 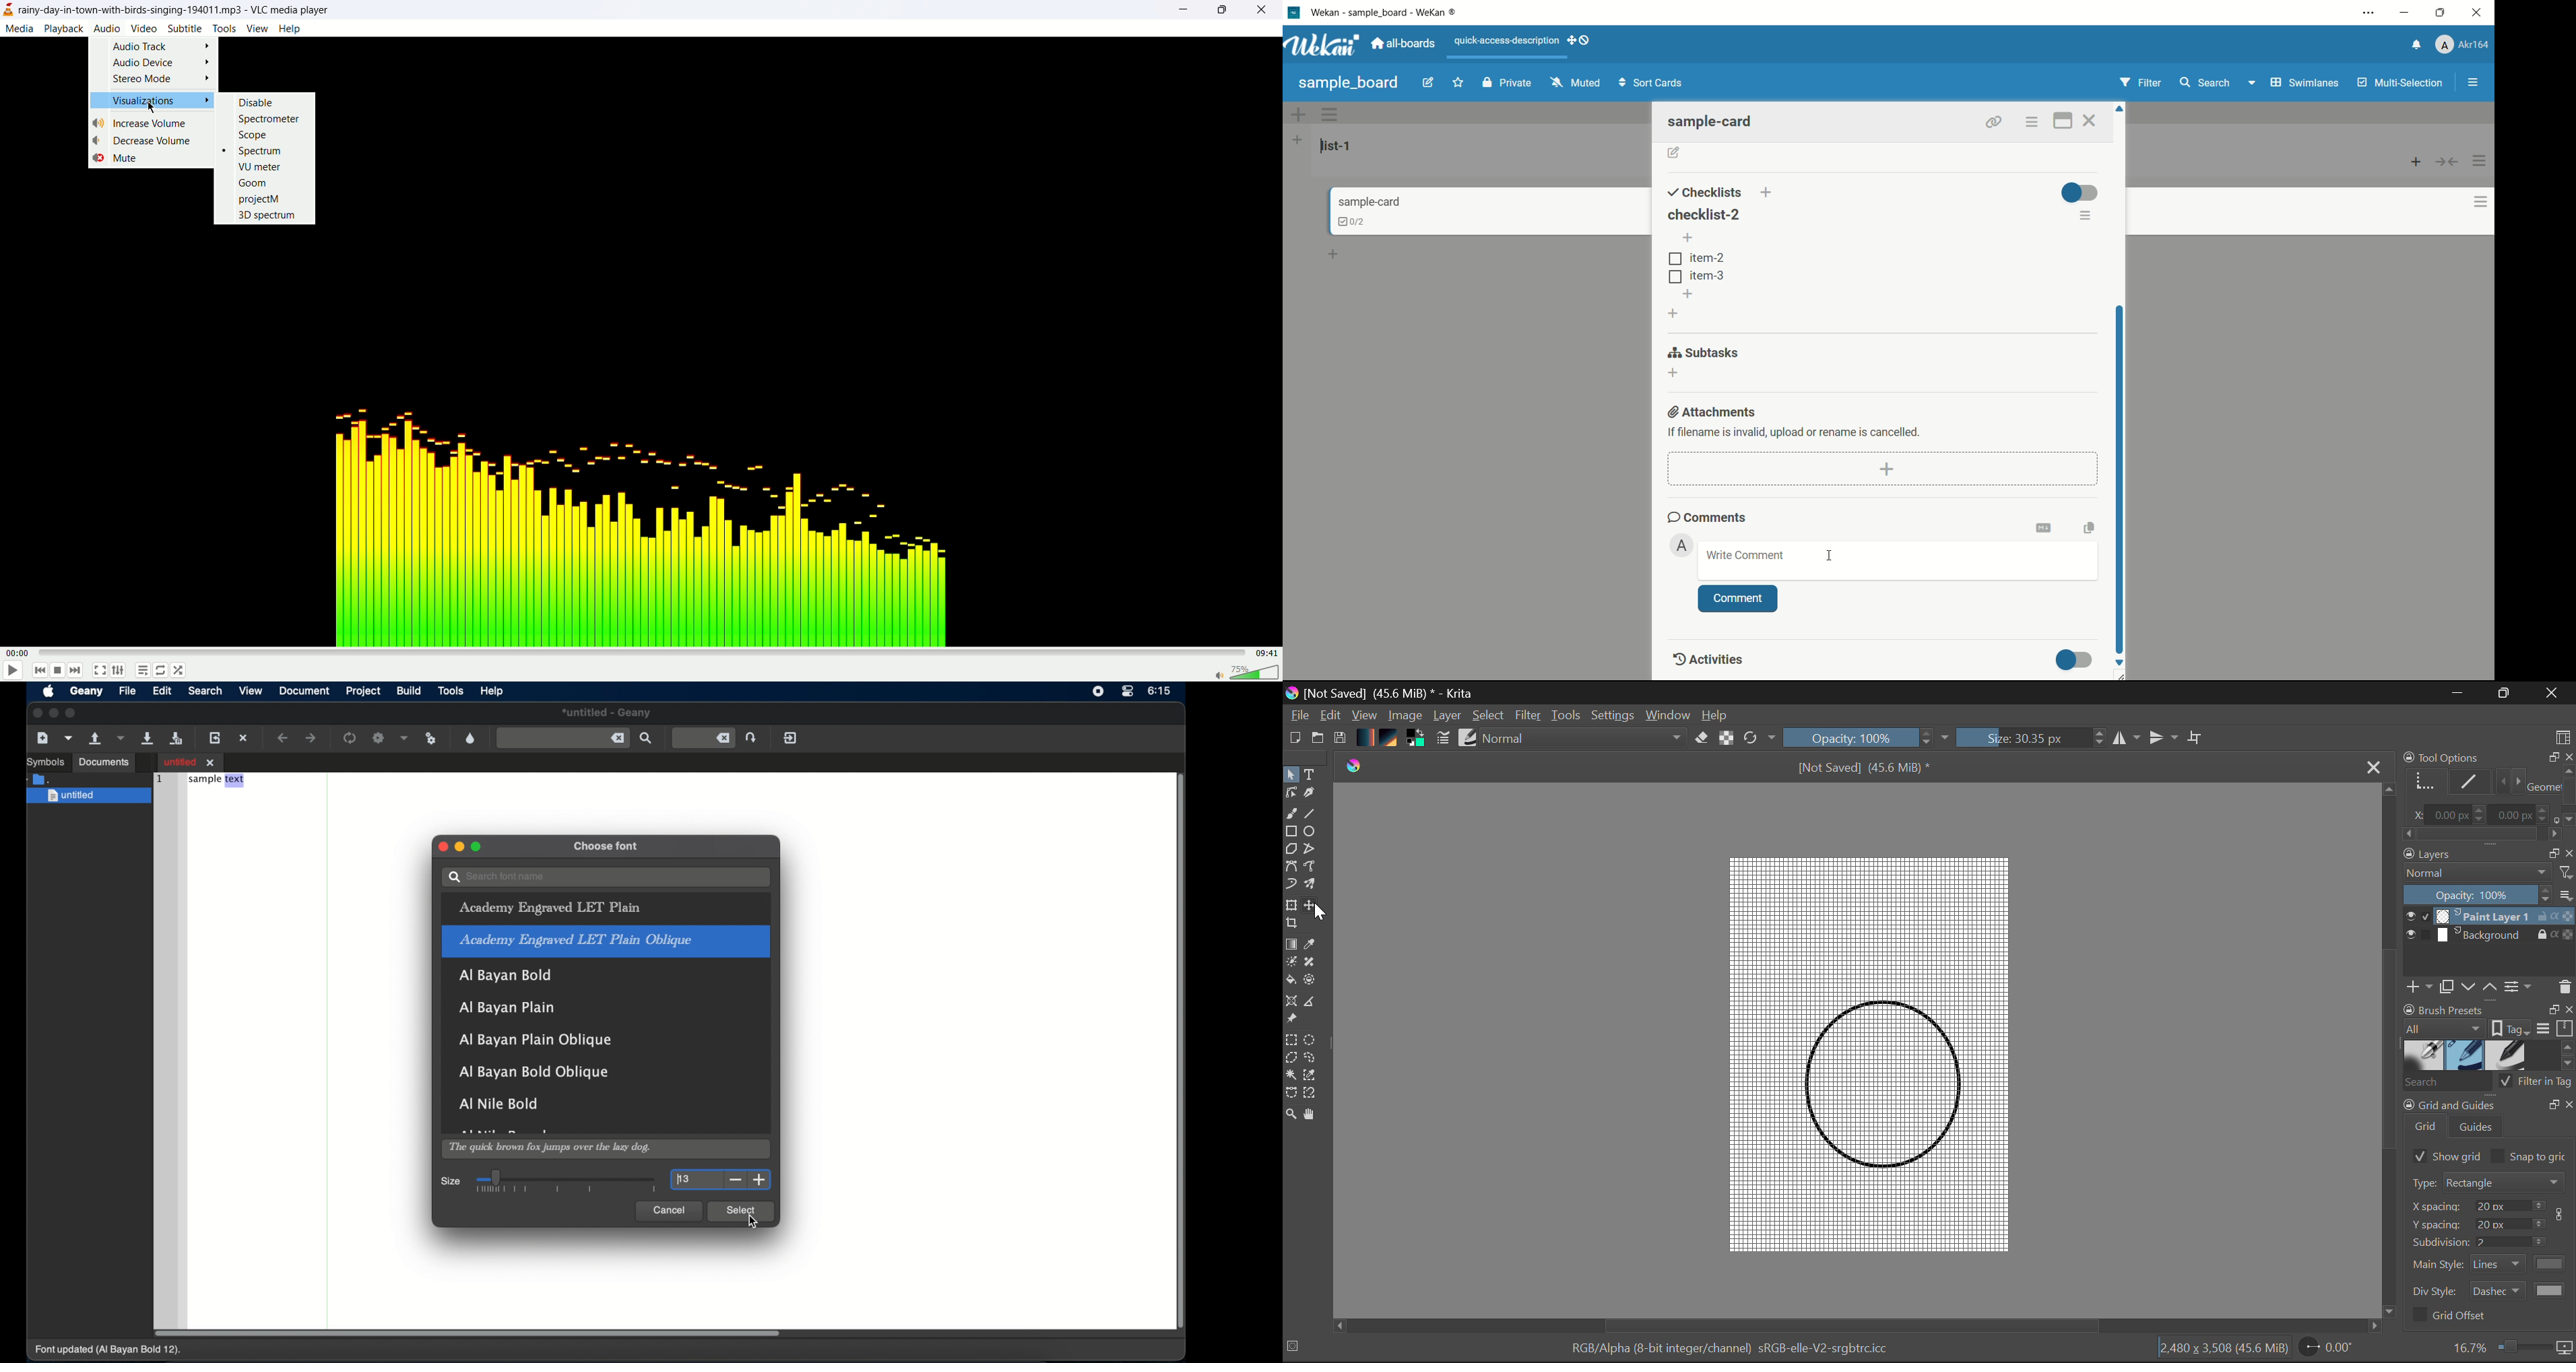 What do you see at coordinates (1291, 980) in the screenshot?
I see `Fill` at bounding box center [1291, 980].